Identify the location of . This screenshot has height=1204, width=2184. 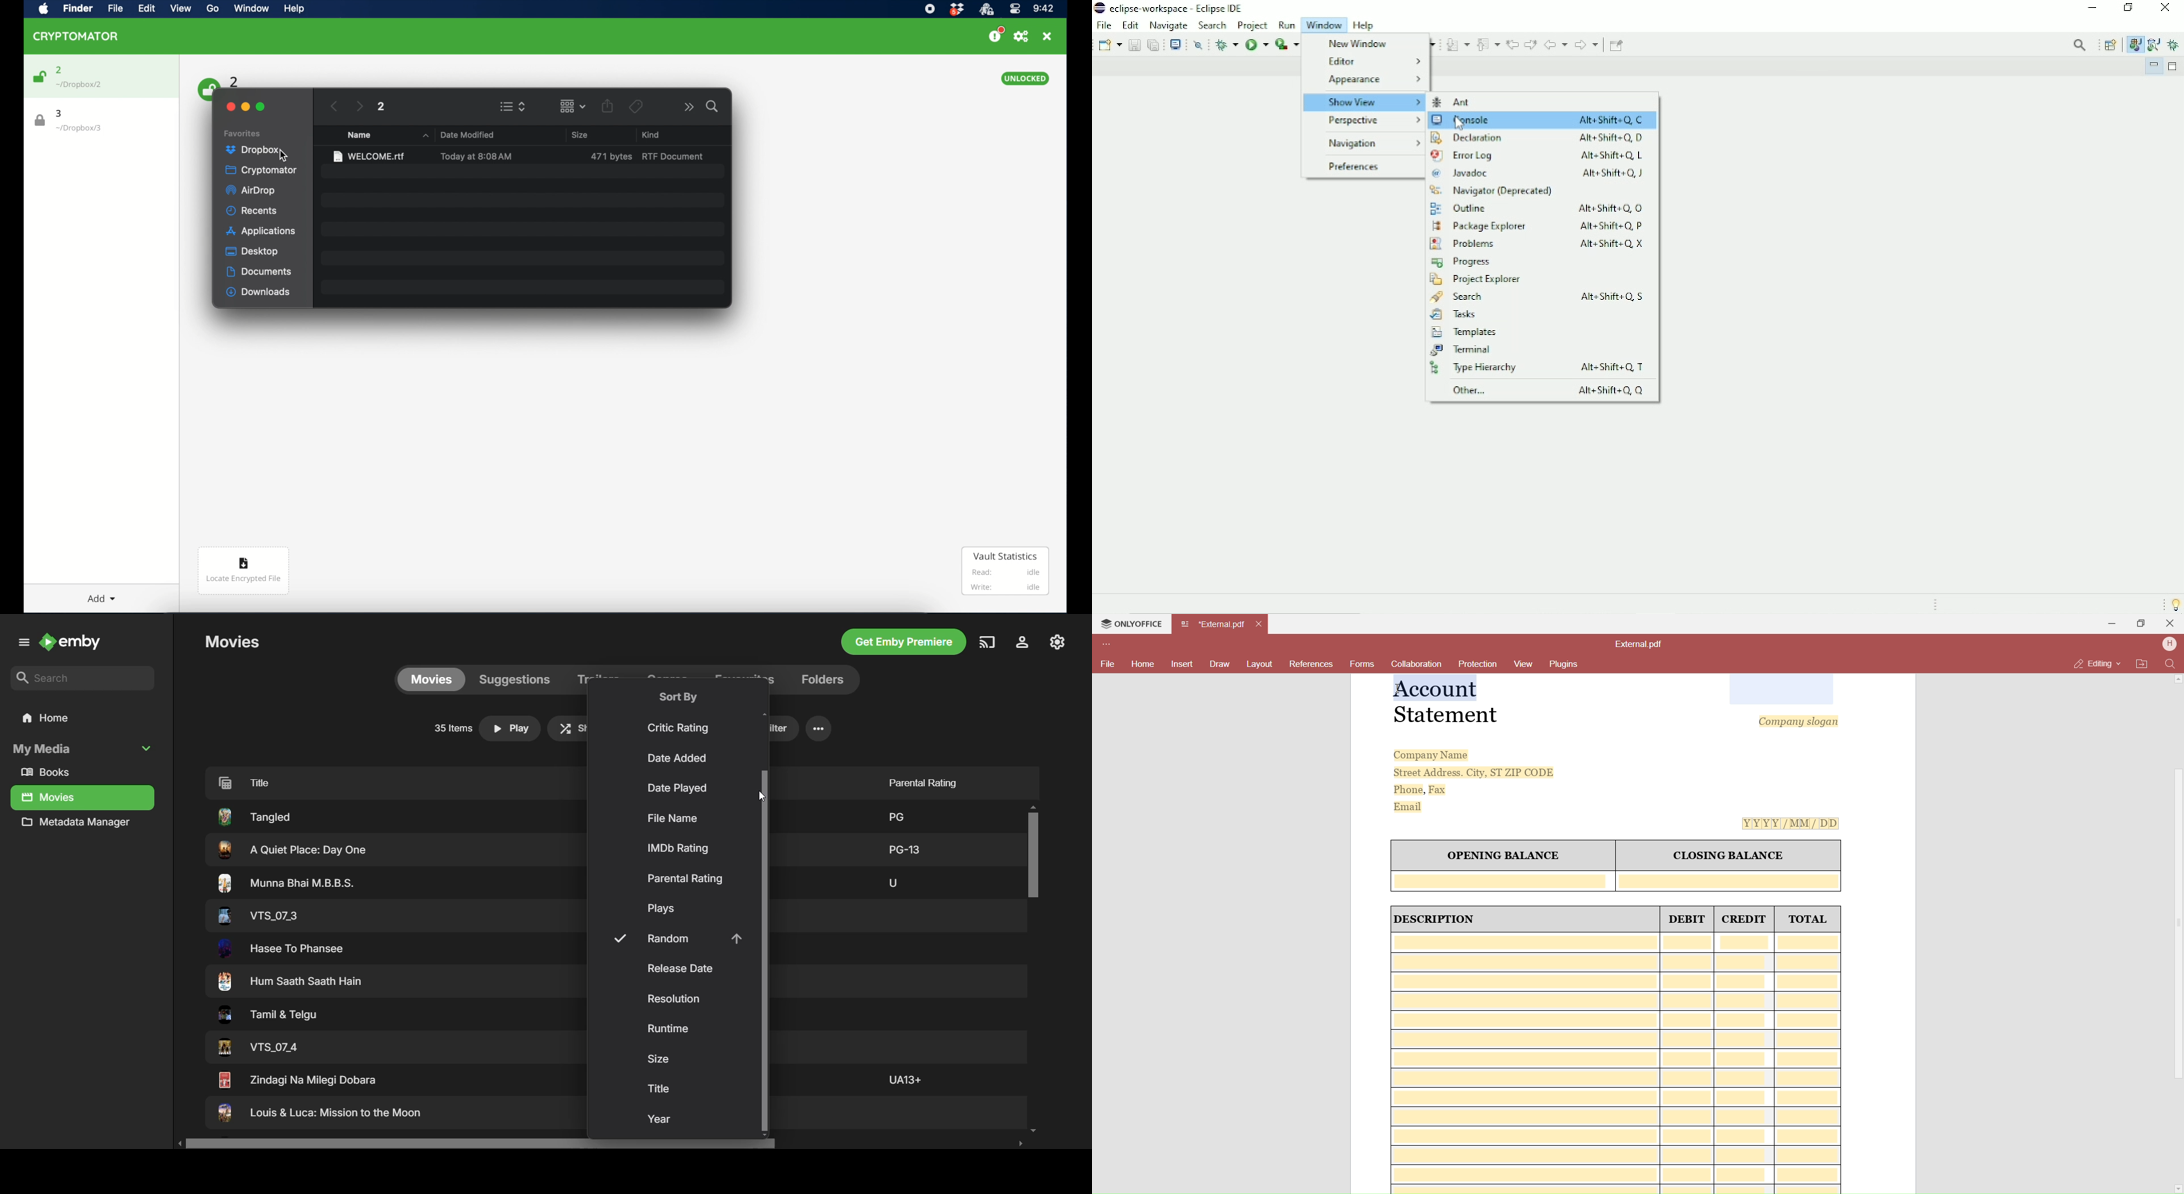
(44, 748).